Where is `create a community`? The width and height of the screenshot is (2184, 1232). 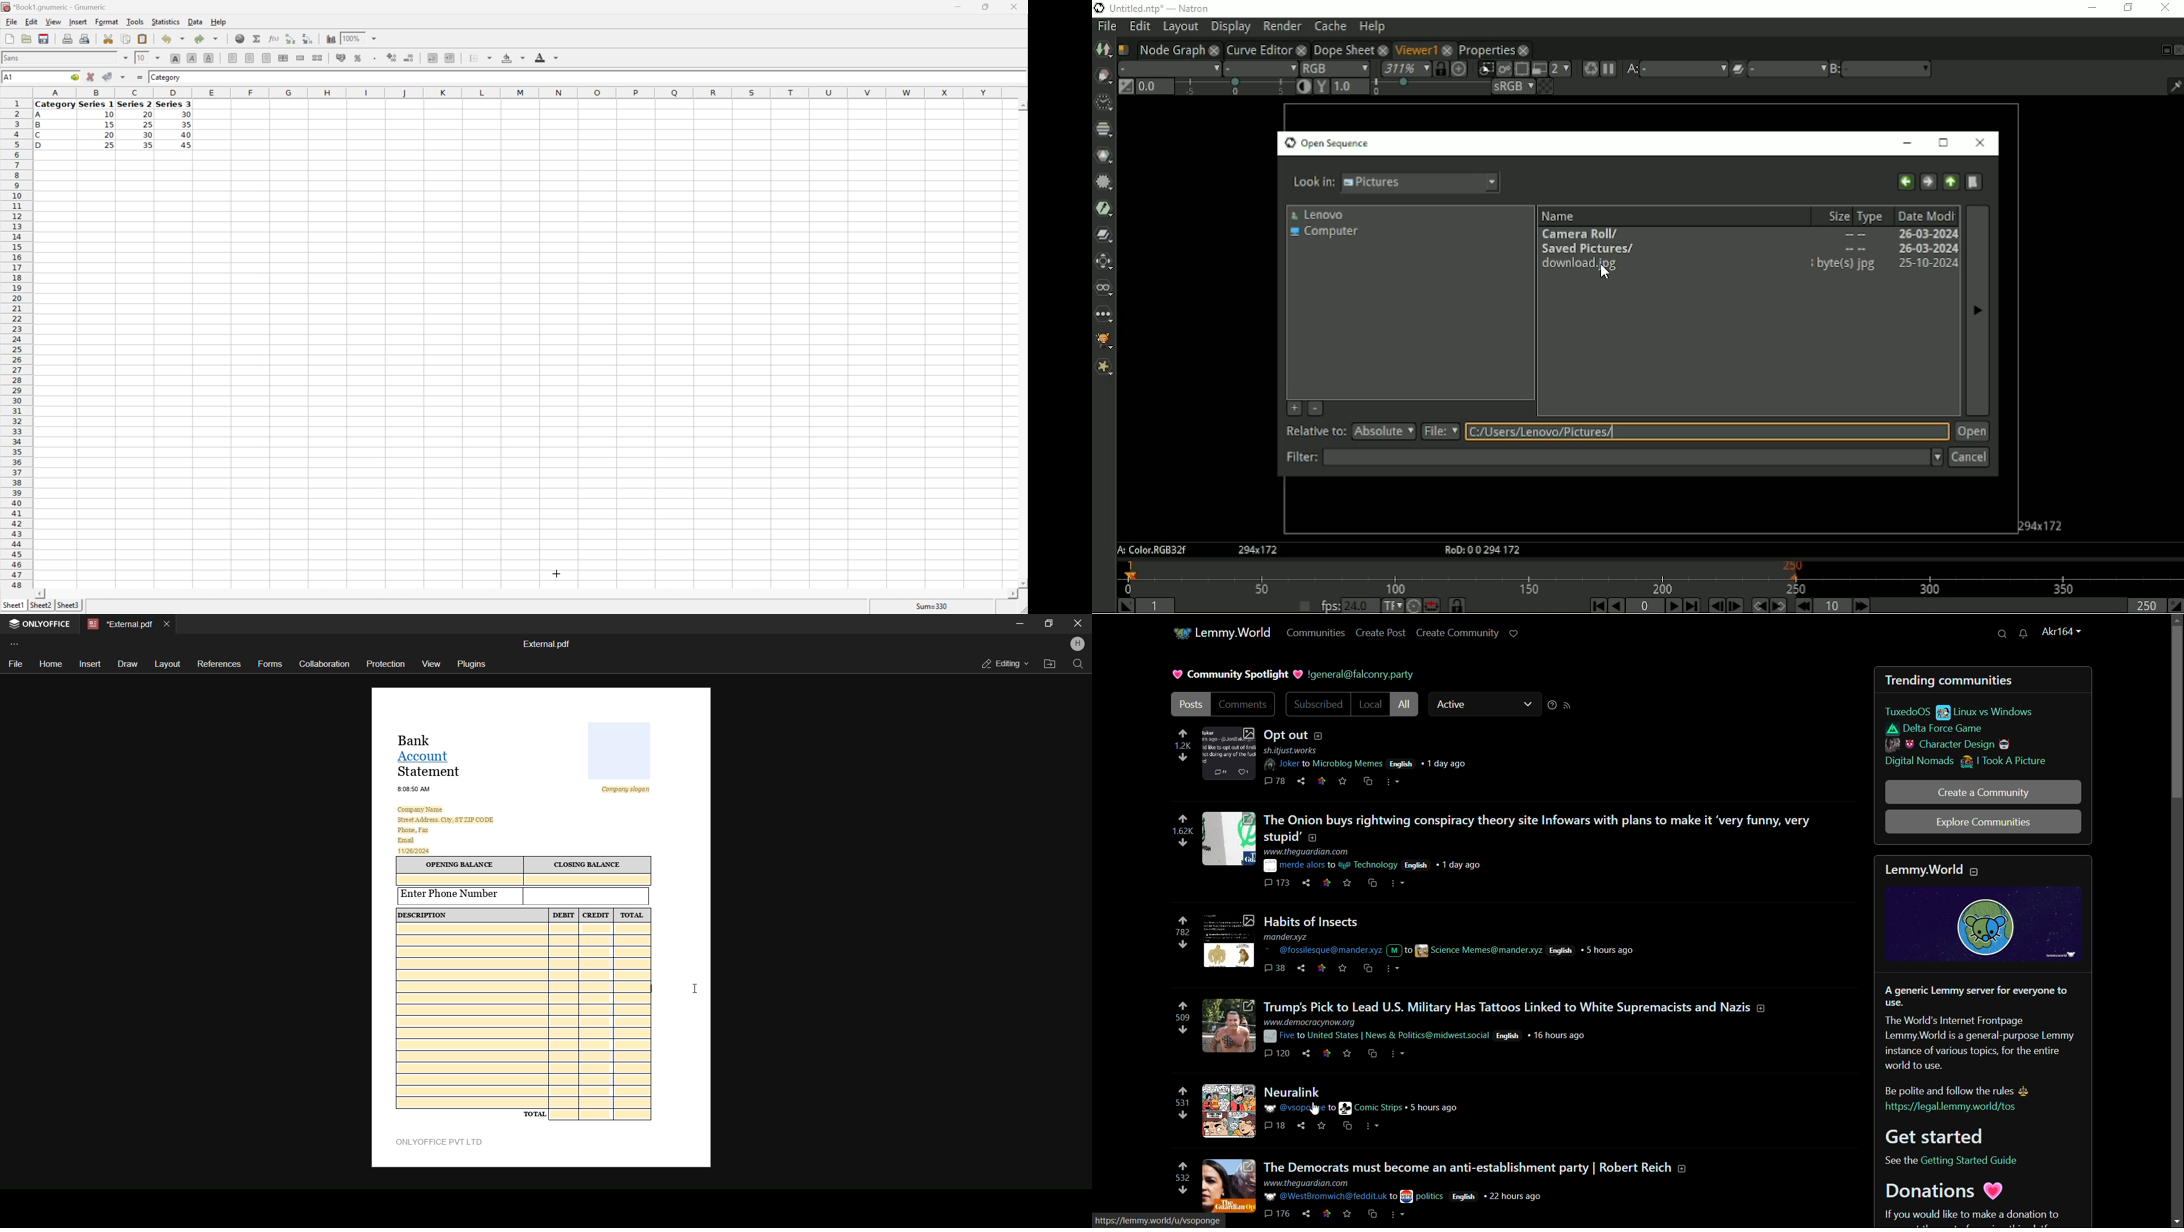
create a community is located at coordinates (1983, 793).